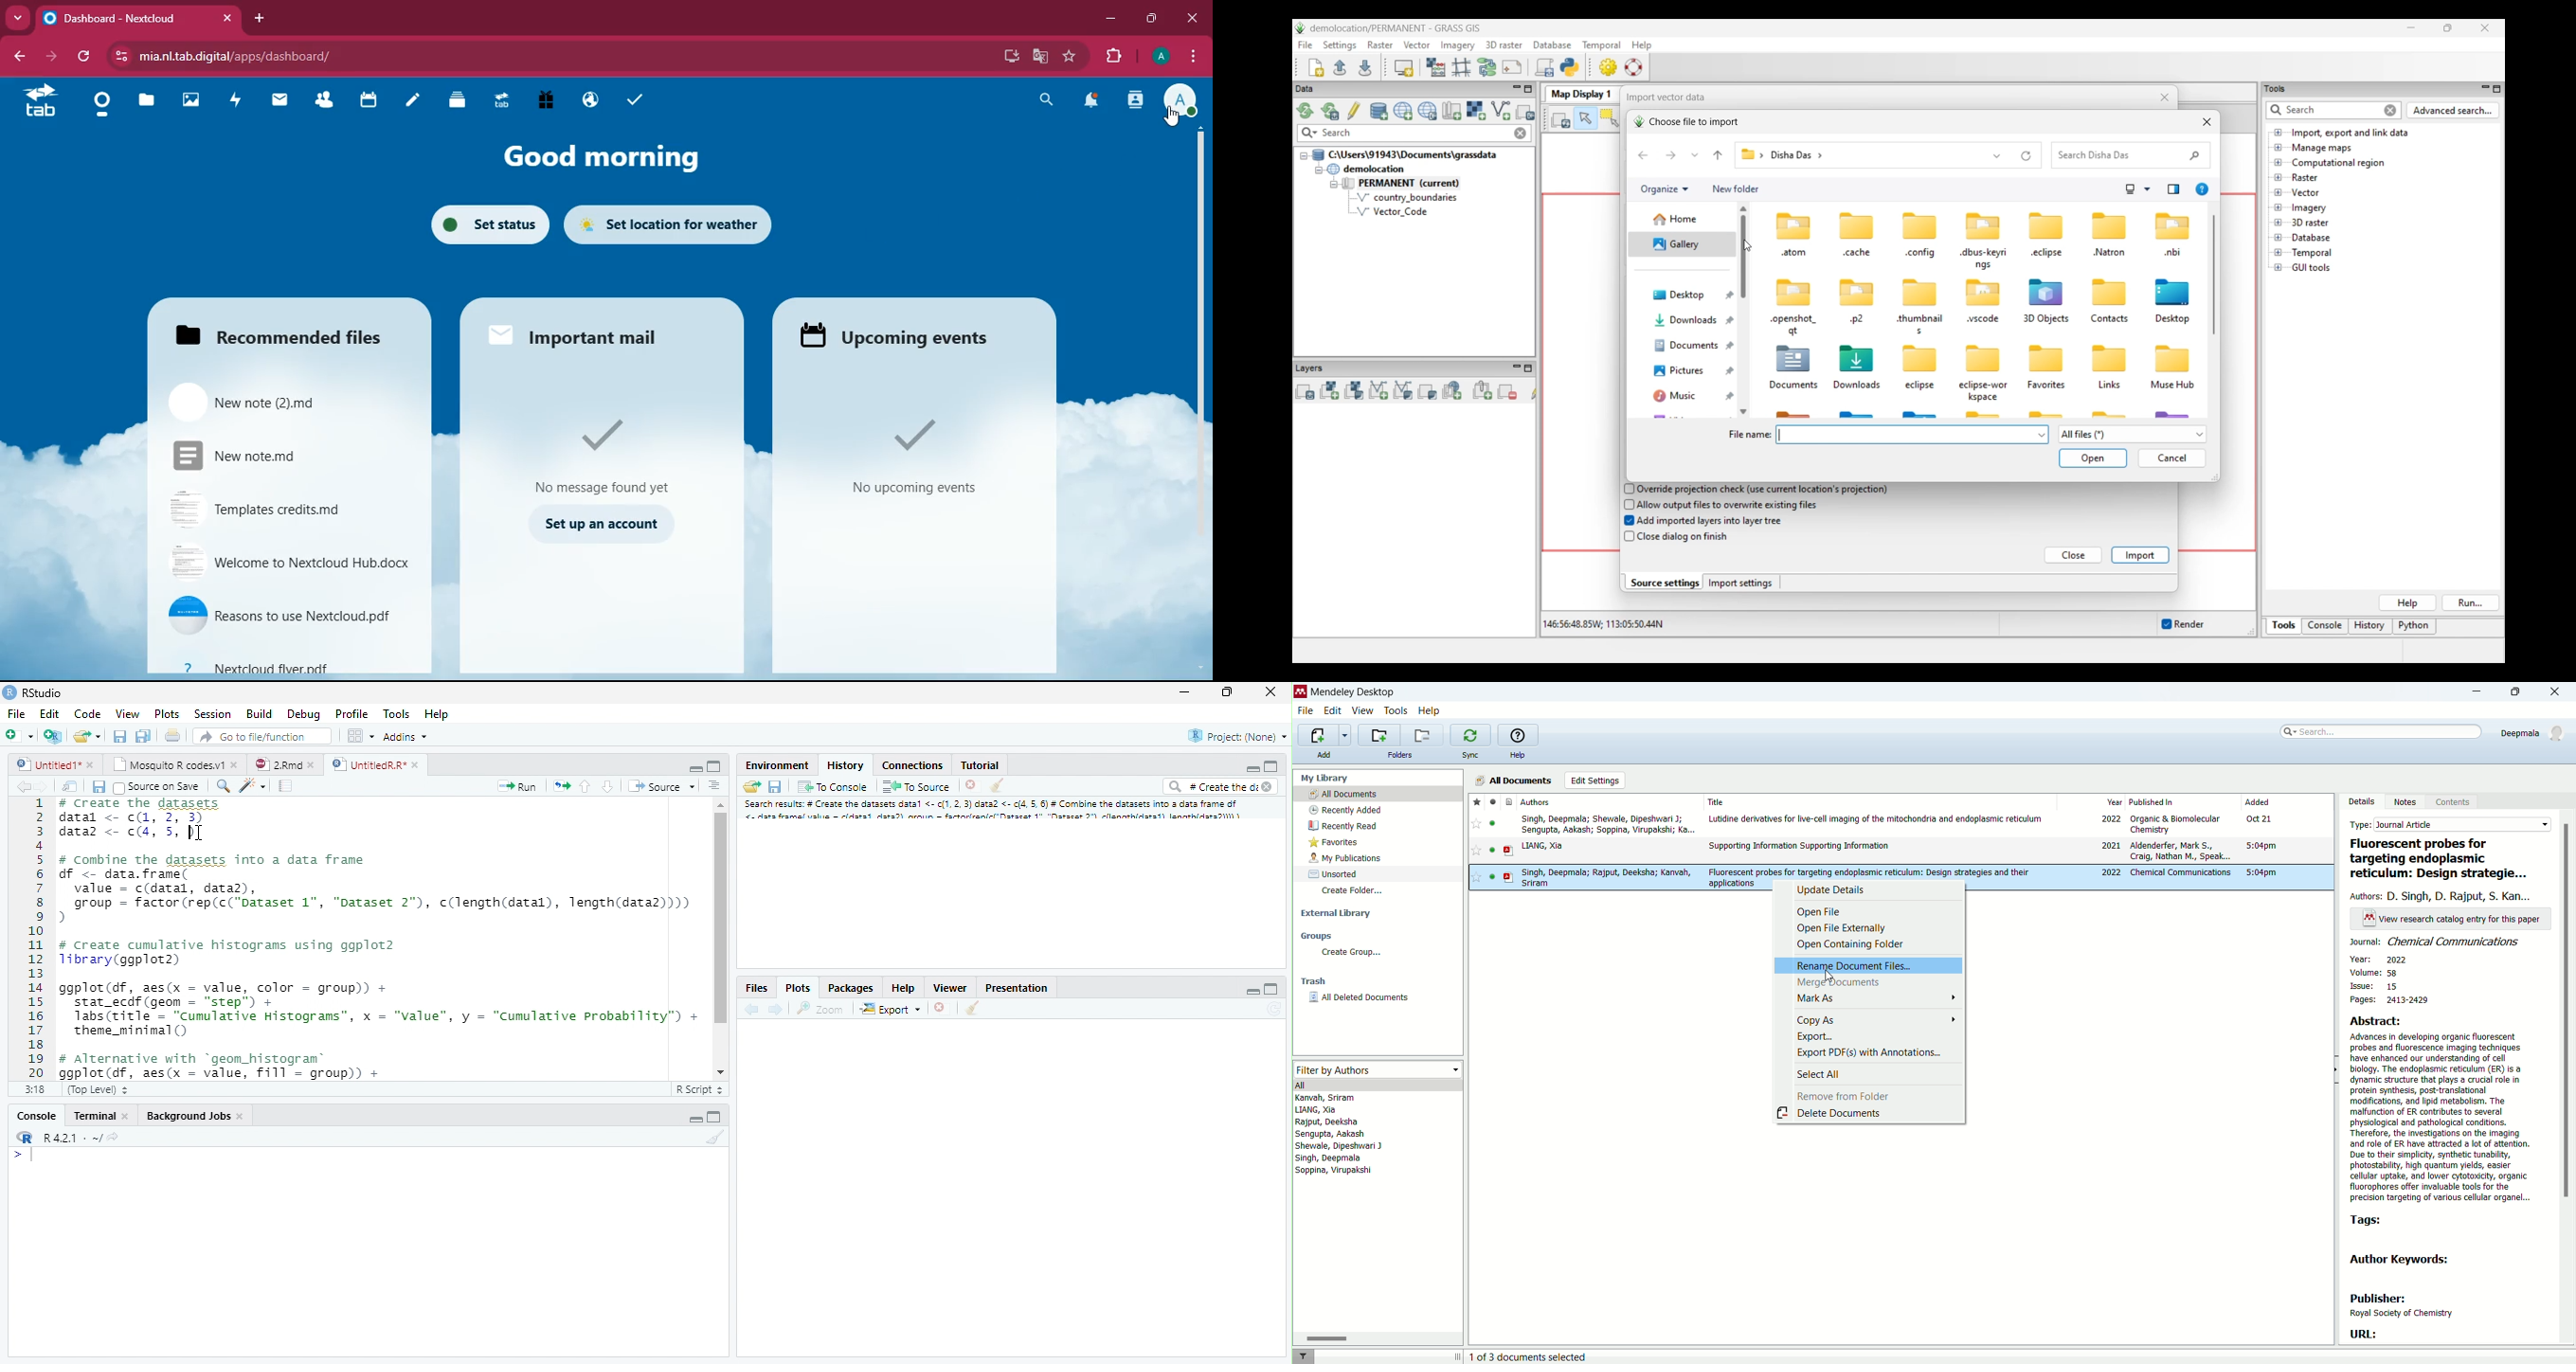  I want to click on maximize, so click(1154, 19).